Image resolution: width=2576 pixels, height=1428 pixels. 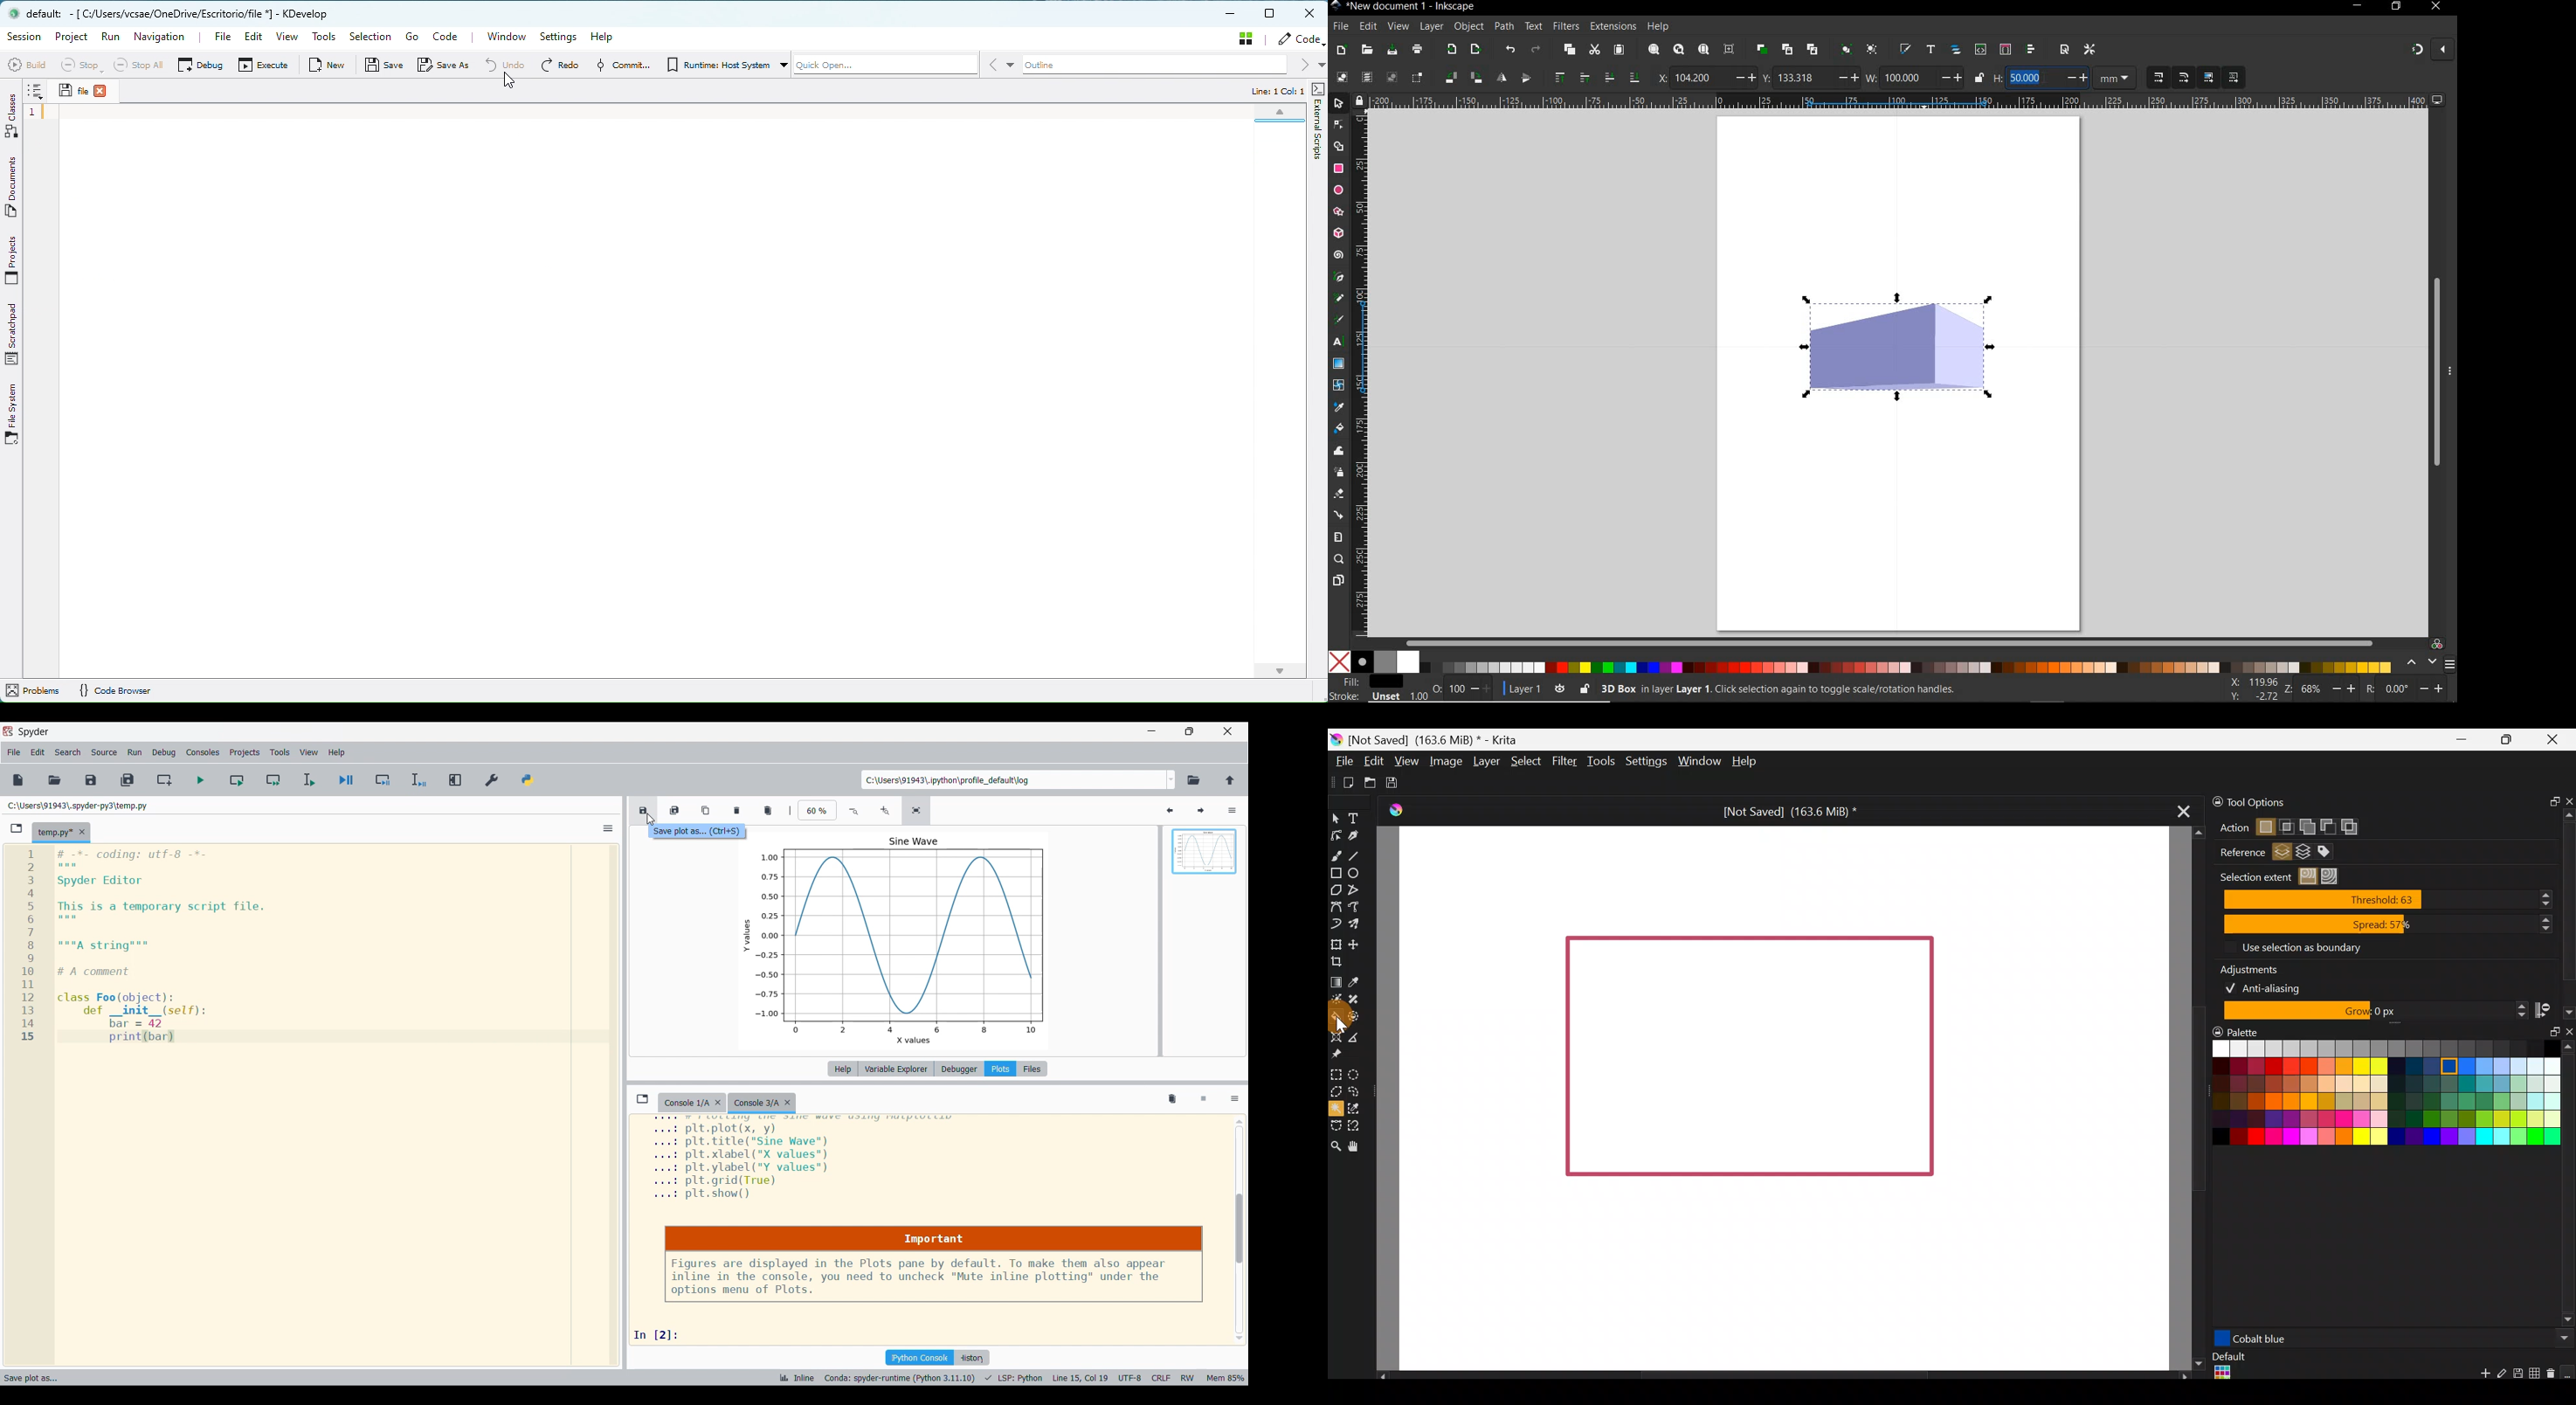 What do you see at coordinates (104, 752) in the screenshot?
I see `Source menu` at bounding box center [104, 752].